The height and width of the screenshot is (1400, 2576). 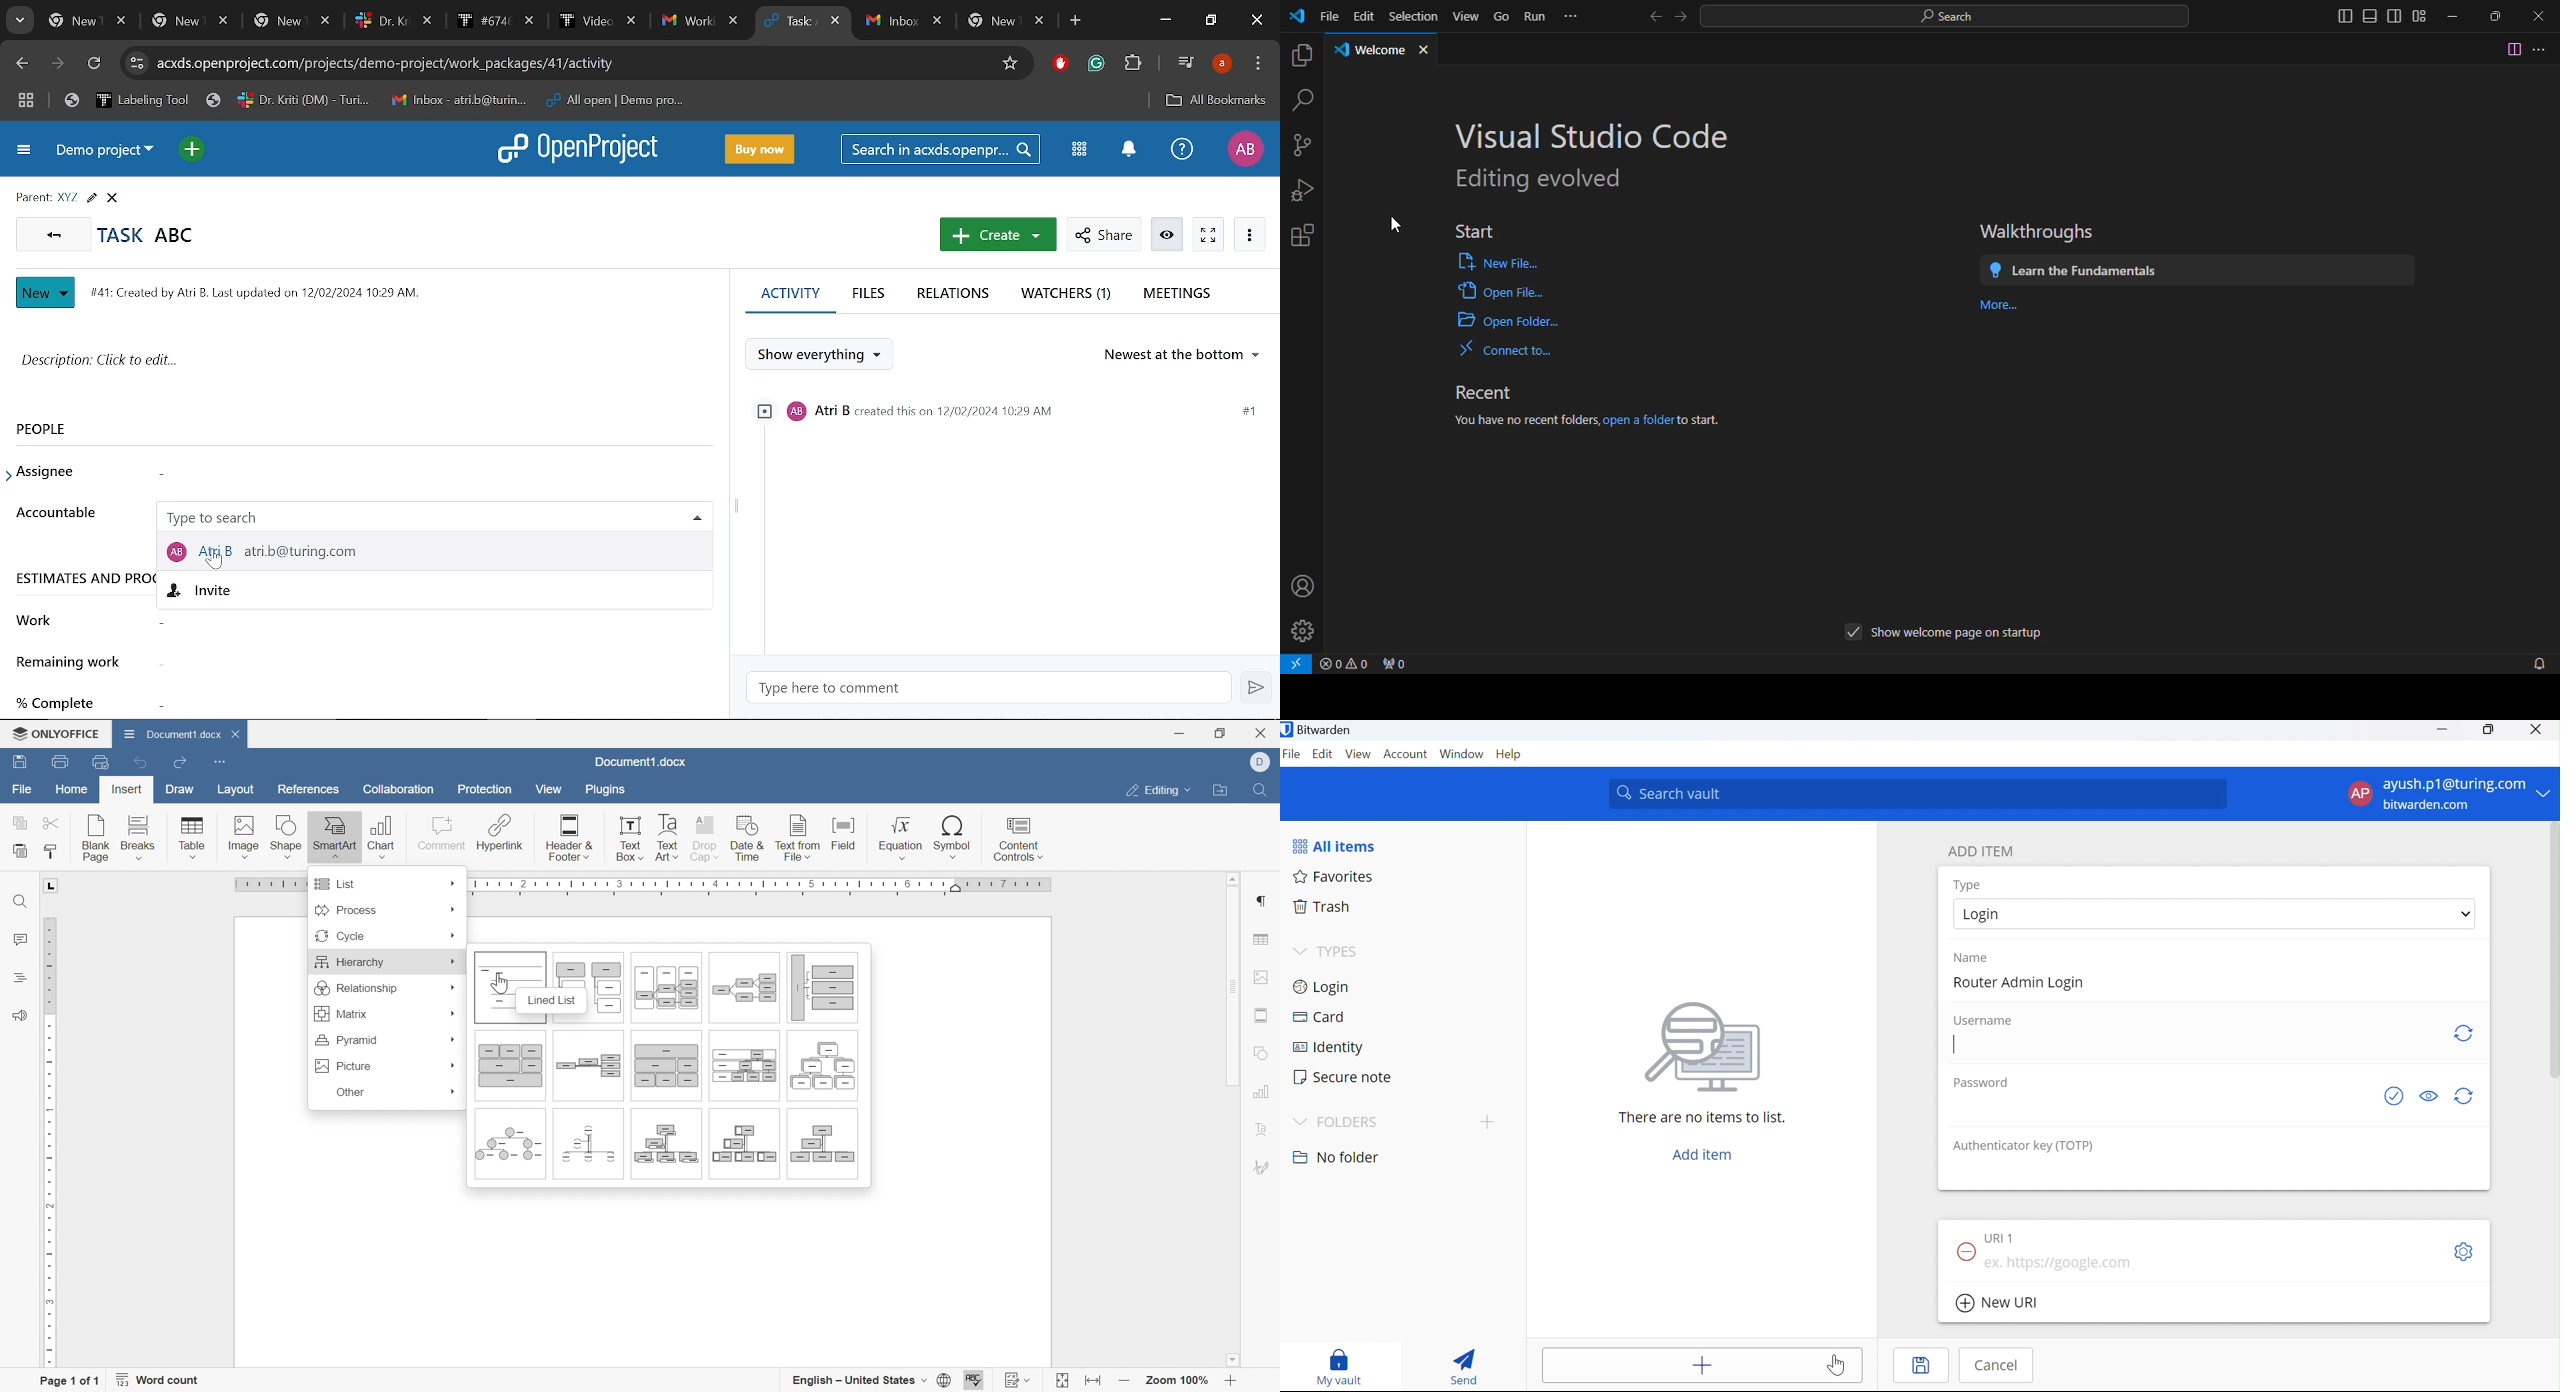 I want to click on add authenticator key (TOTP), so click(x=2215, y=1172).